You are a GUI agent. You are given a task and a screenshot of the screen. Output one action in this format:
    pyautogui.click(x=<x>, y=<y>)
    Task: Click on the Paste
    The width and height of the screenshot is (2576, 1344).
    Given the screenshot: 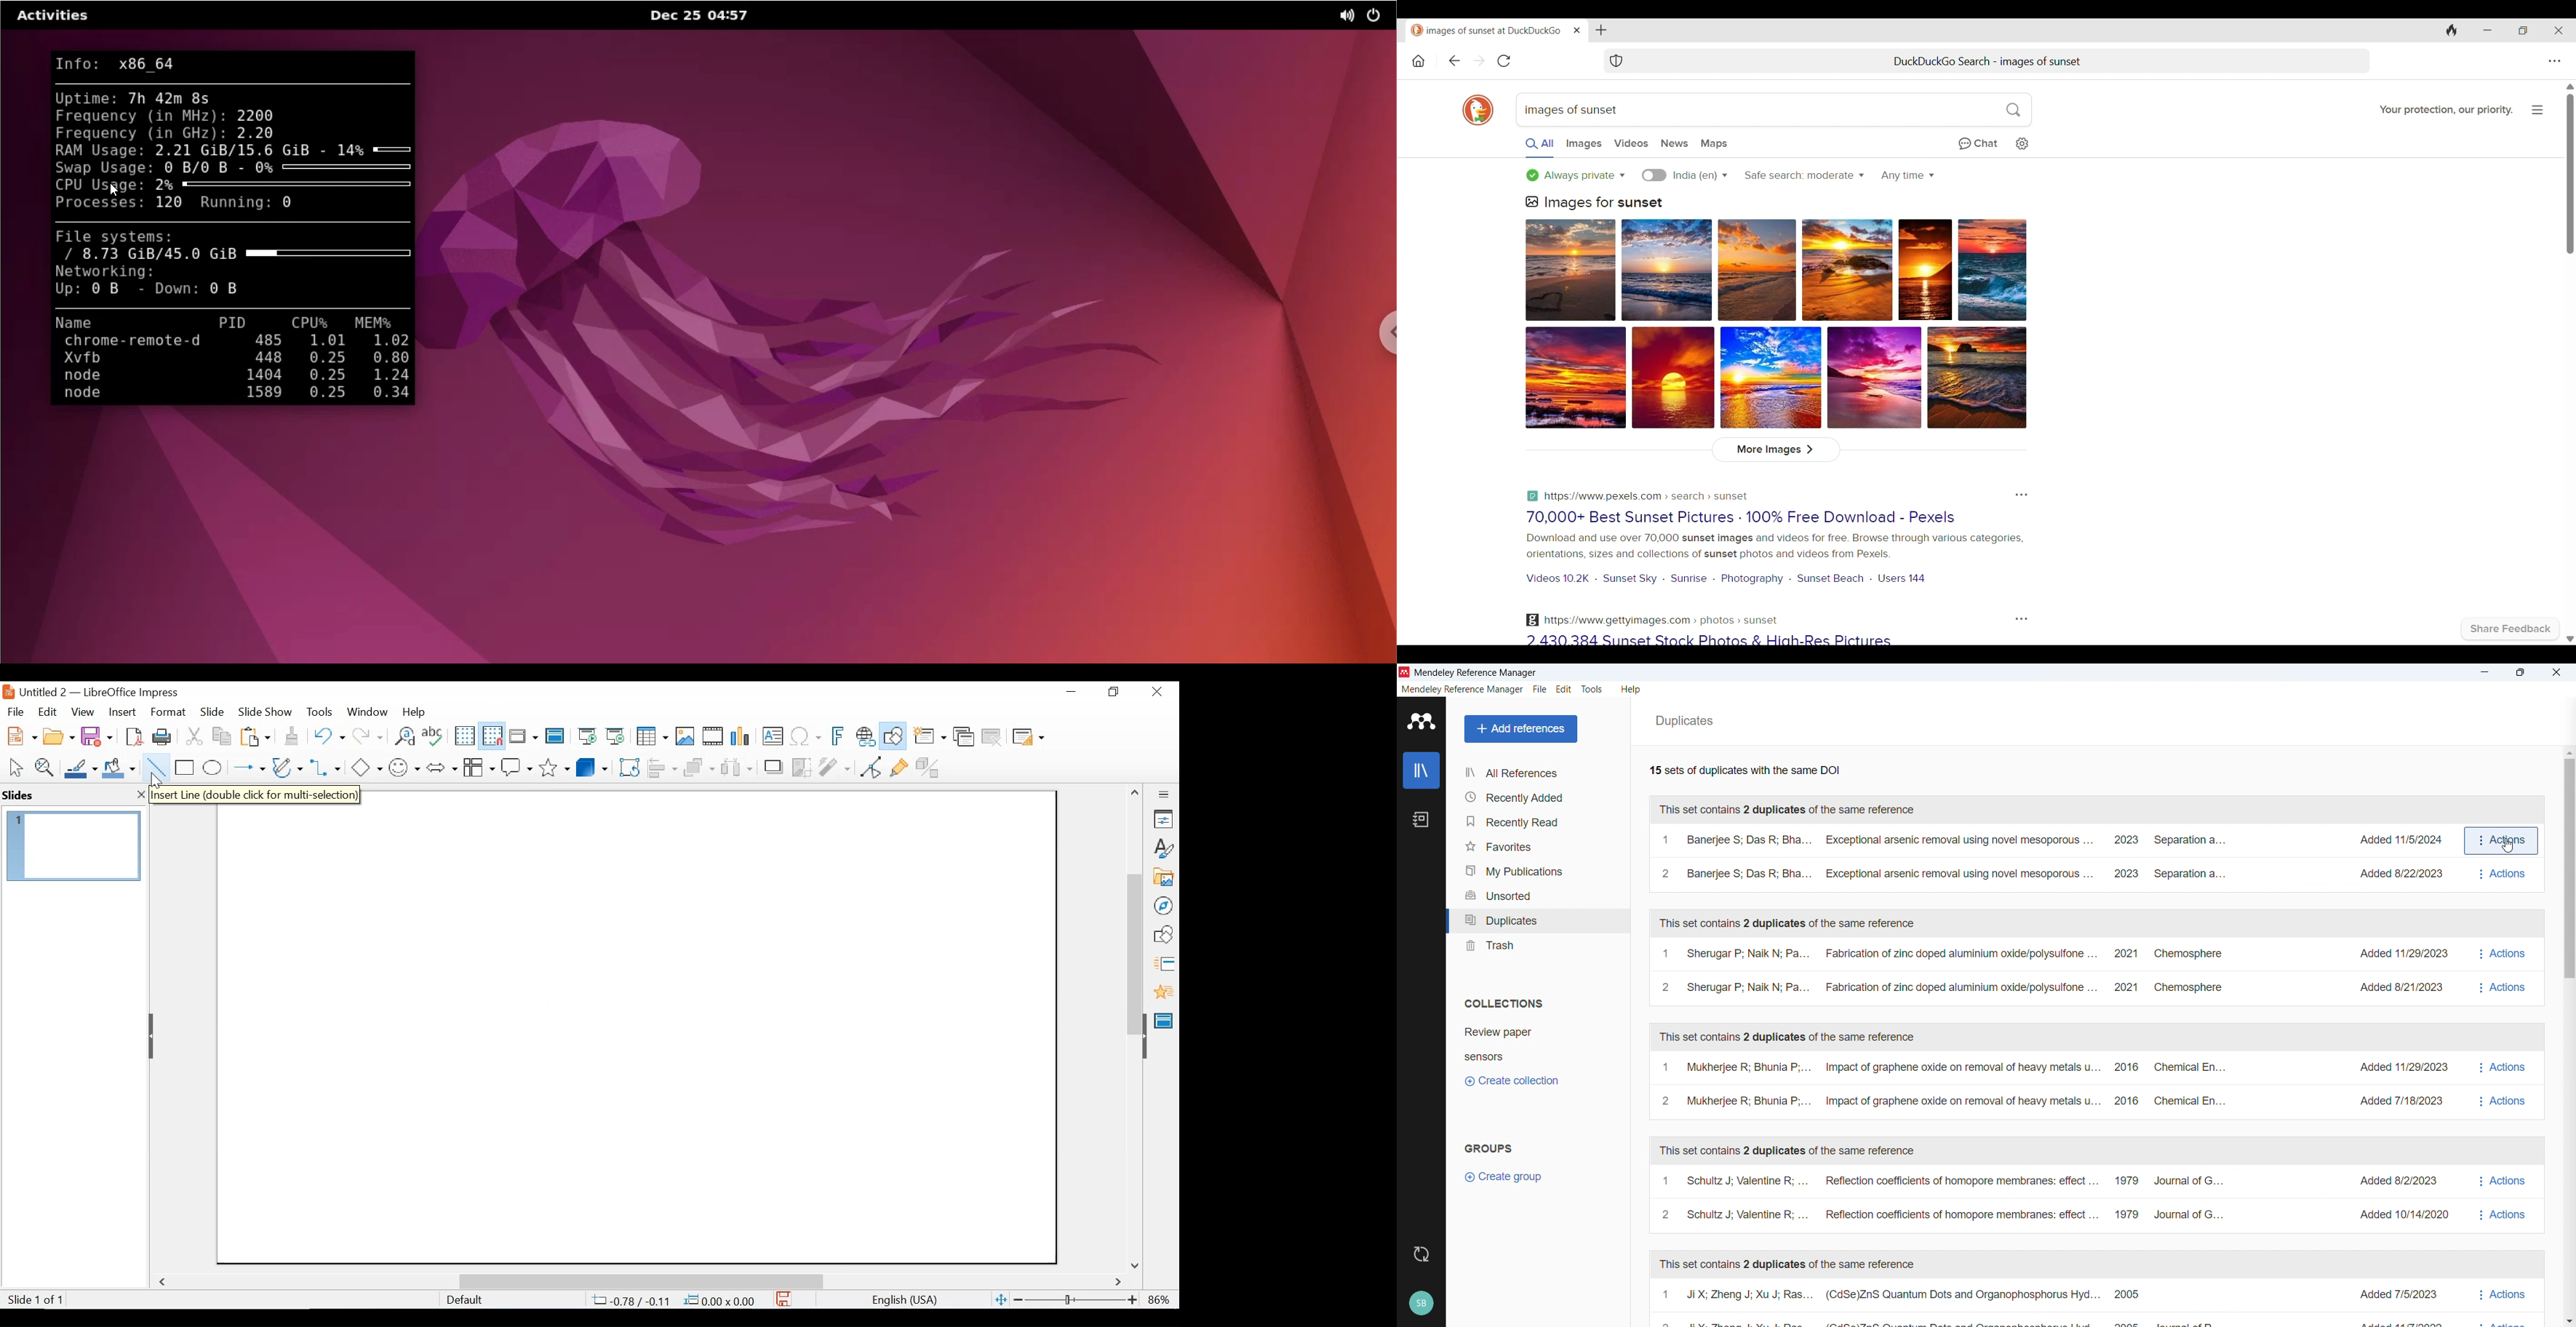 What is the action you would take?
    pyautogui.click(x=259, y=736)
    